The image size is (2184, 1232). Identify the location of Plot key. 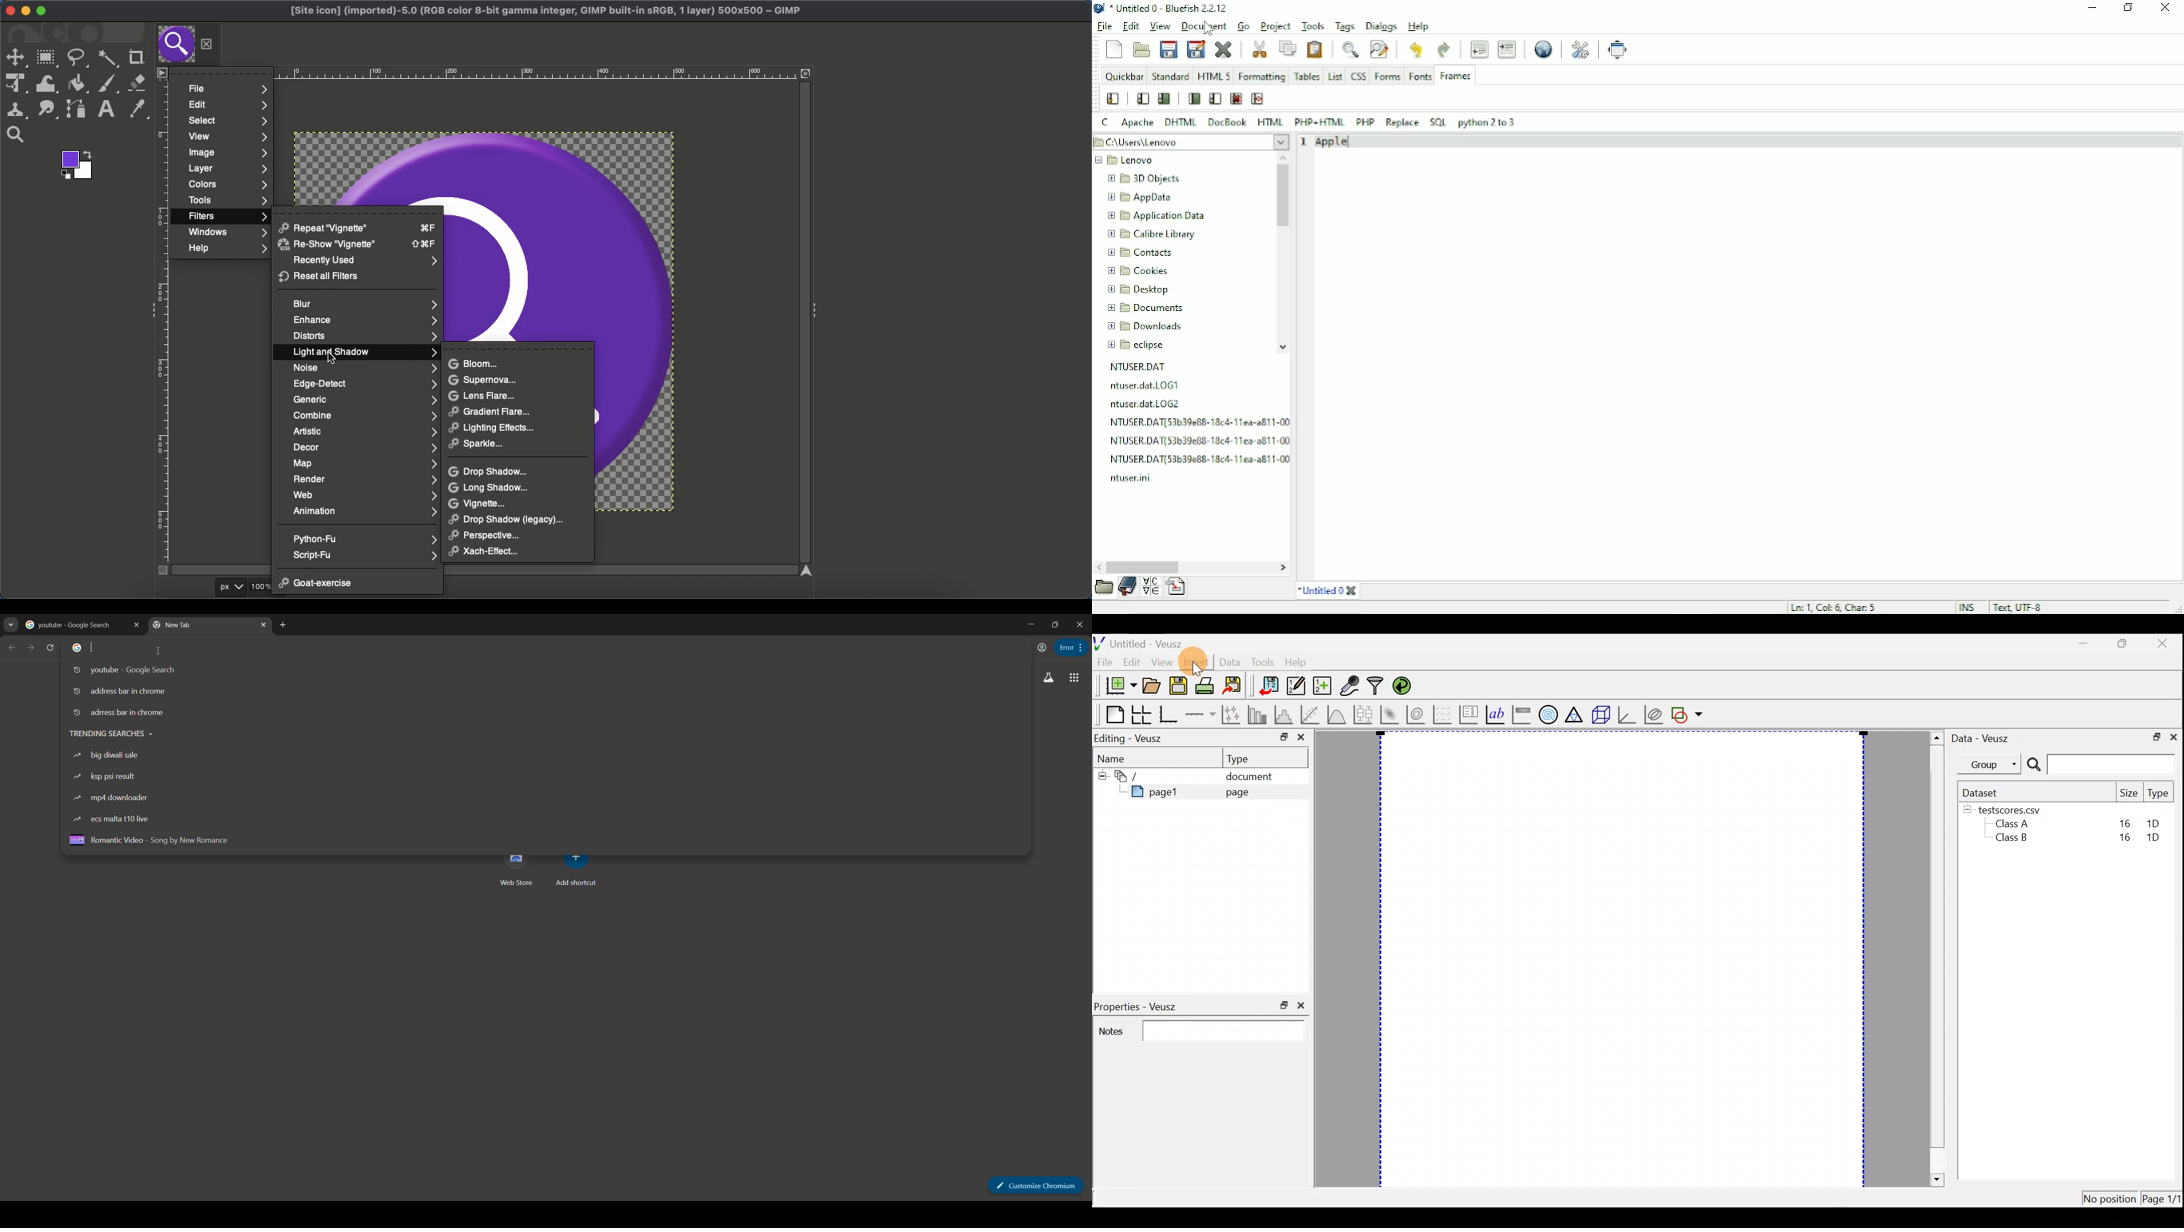
(1468, 715).